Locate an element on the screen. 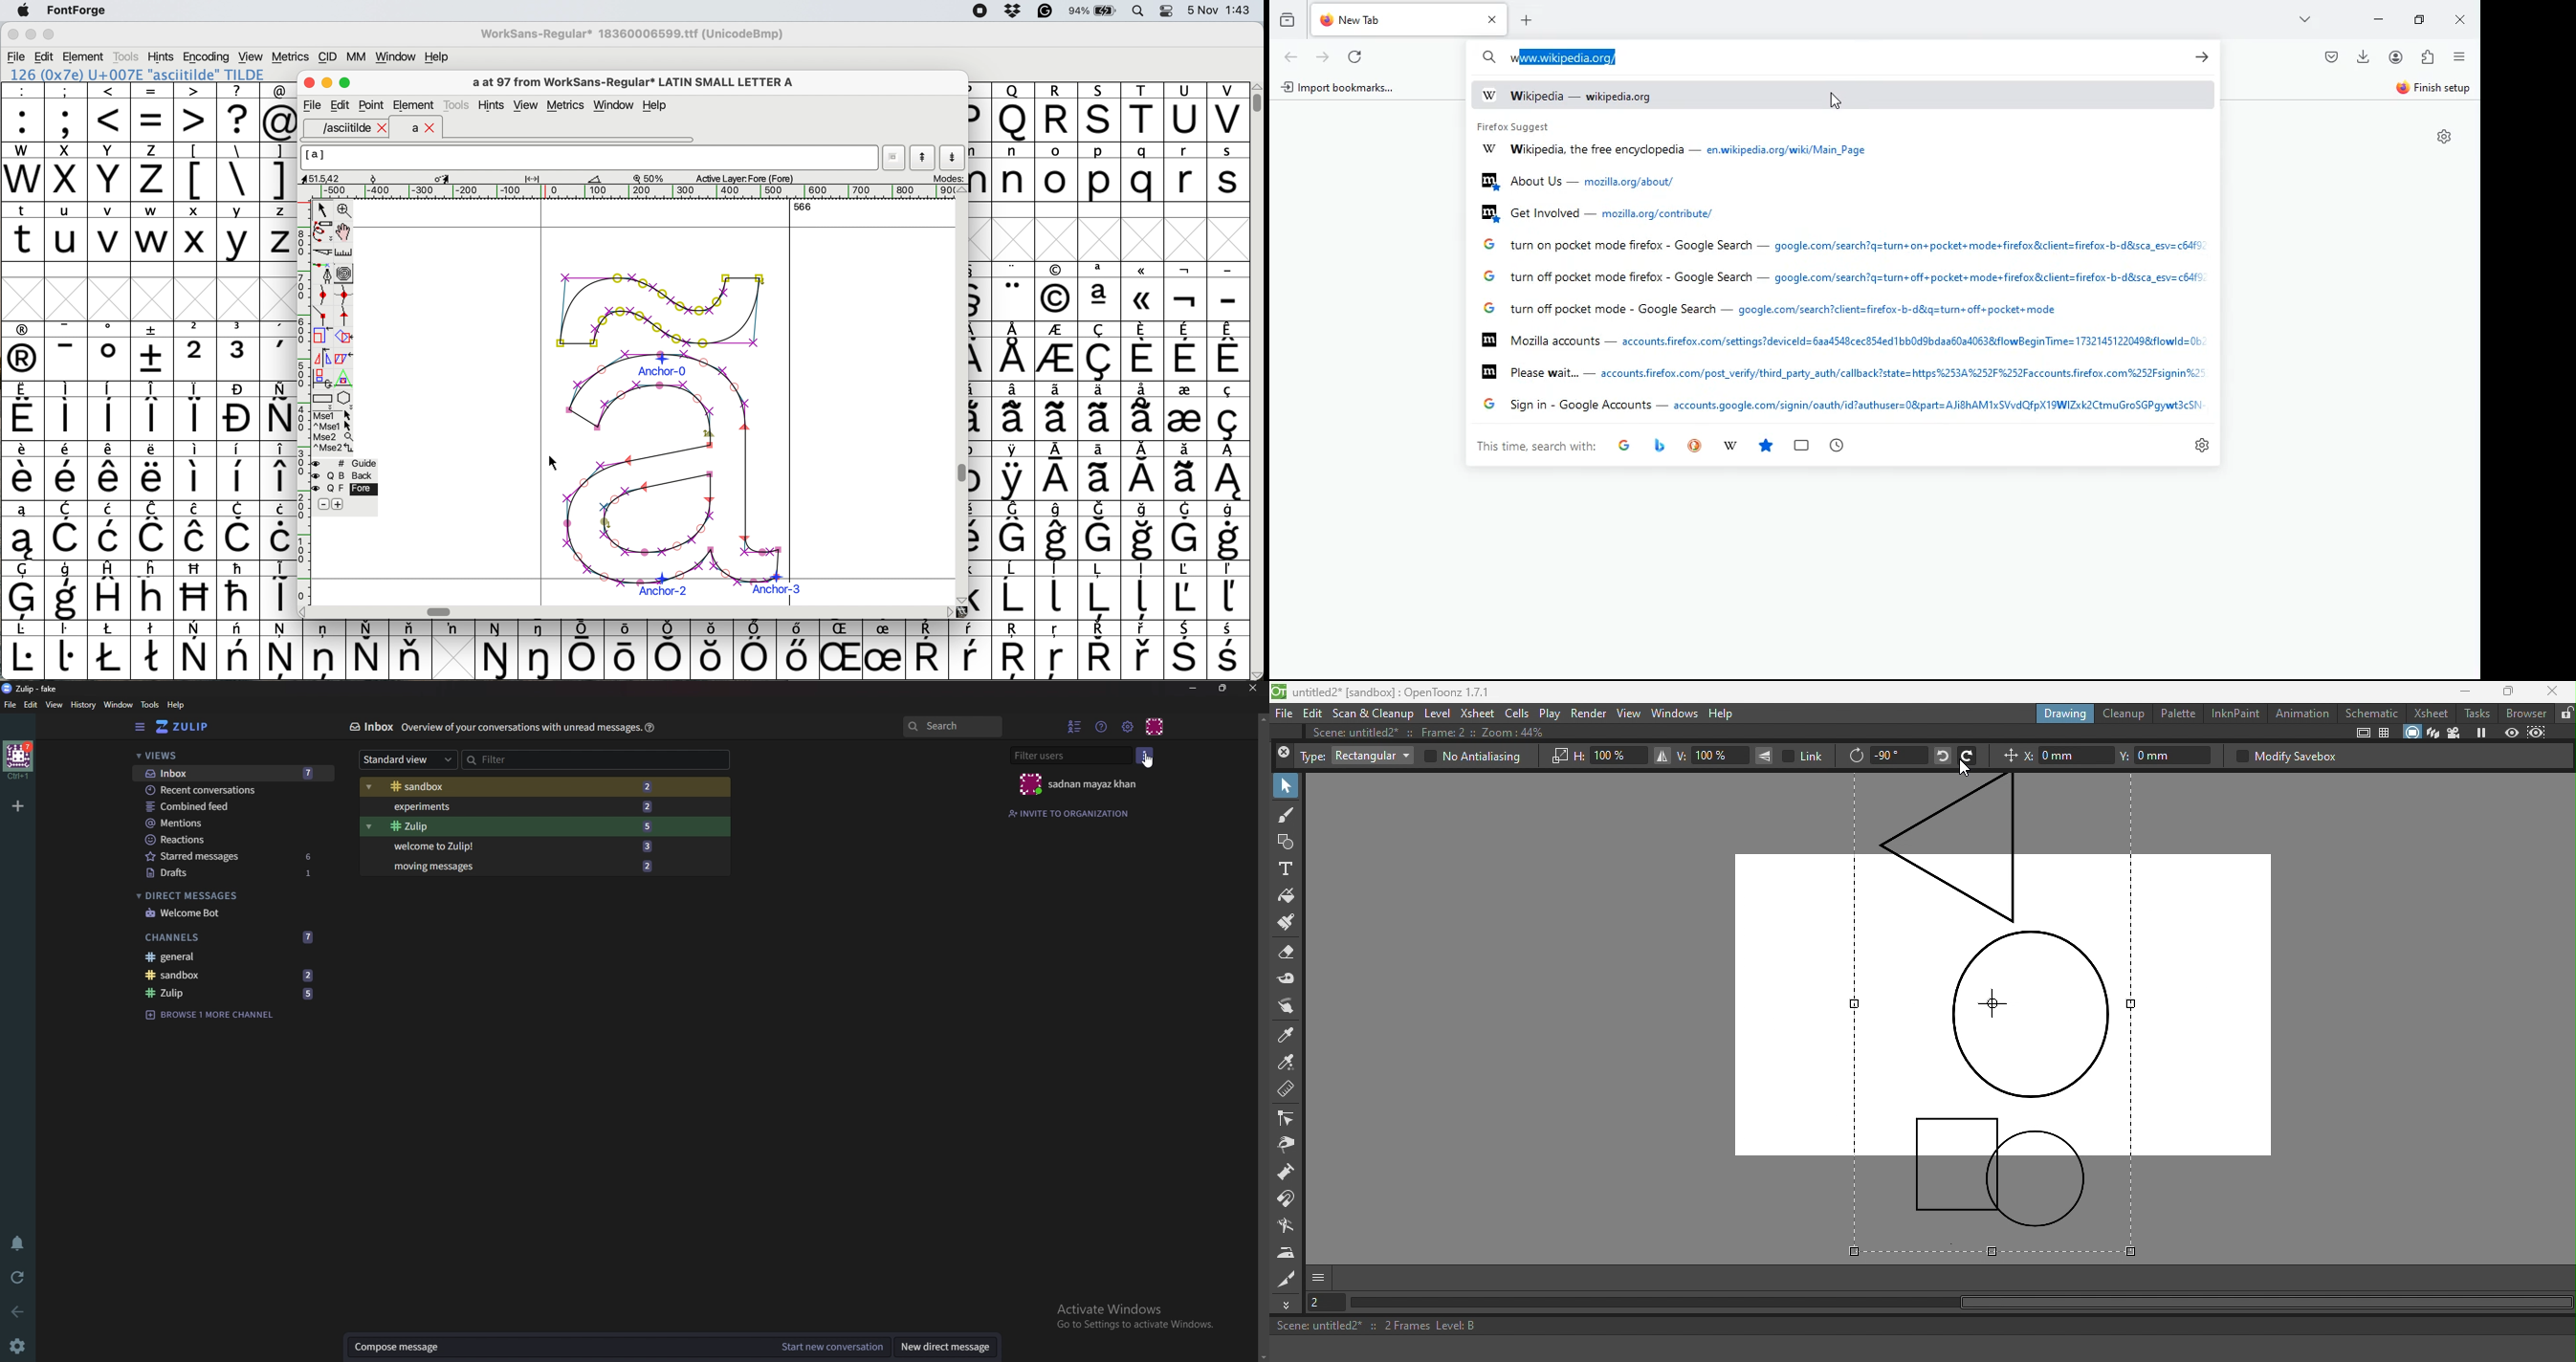 Image resolution: width=2576 pixels, height=1372 pixels. Minimise is located at coordinates (328, 83).